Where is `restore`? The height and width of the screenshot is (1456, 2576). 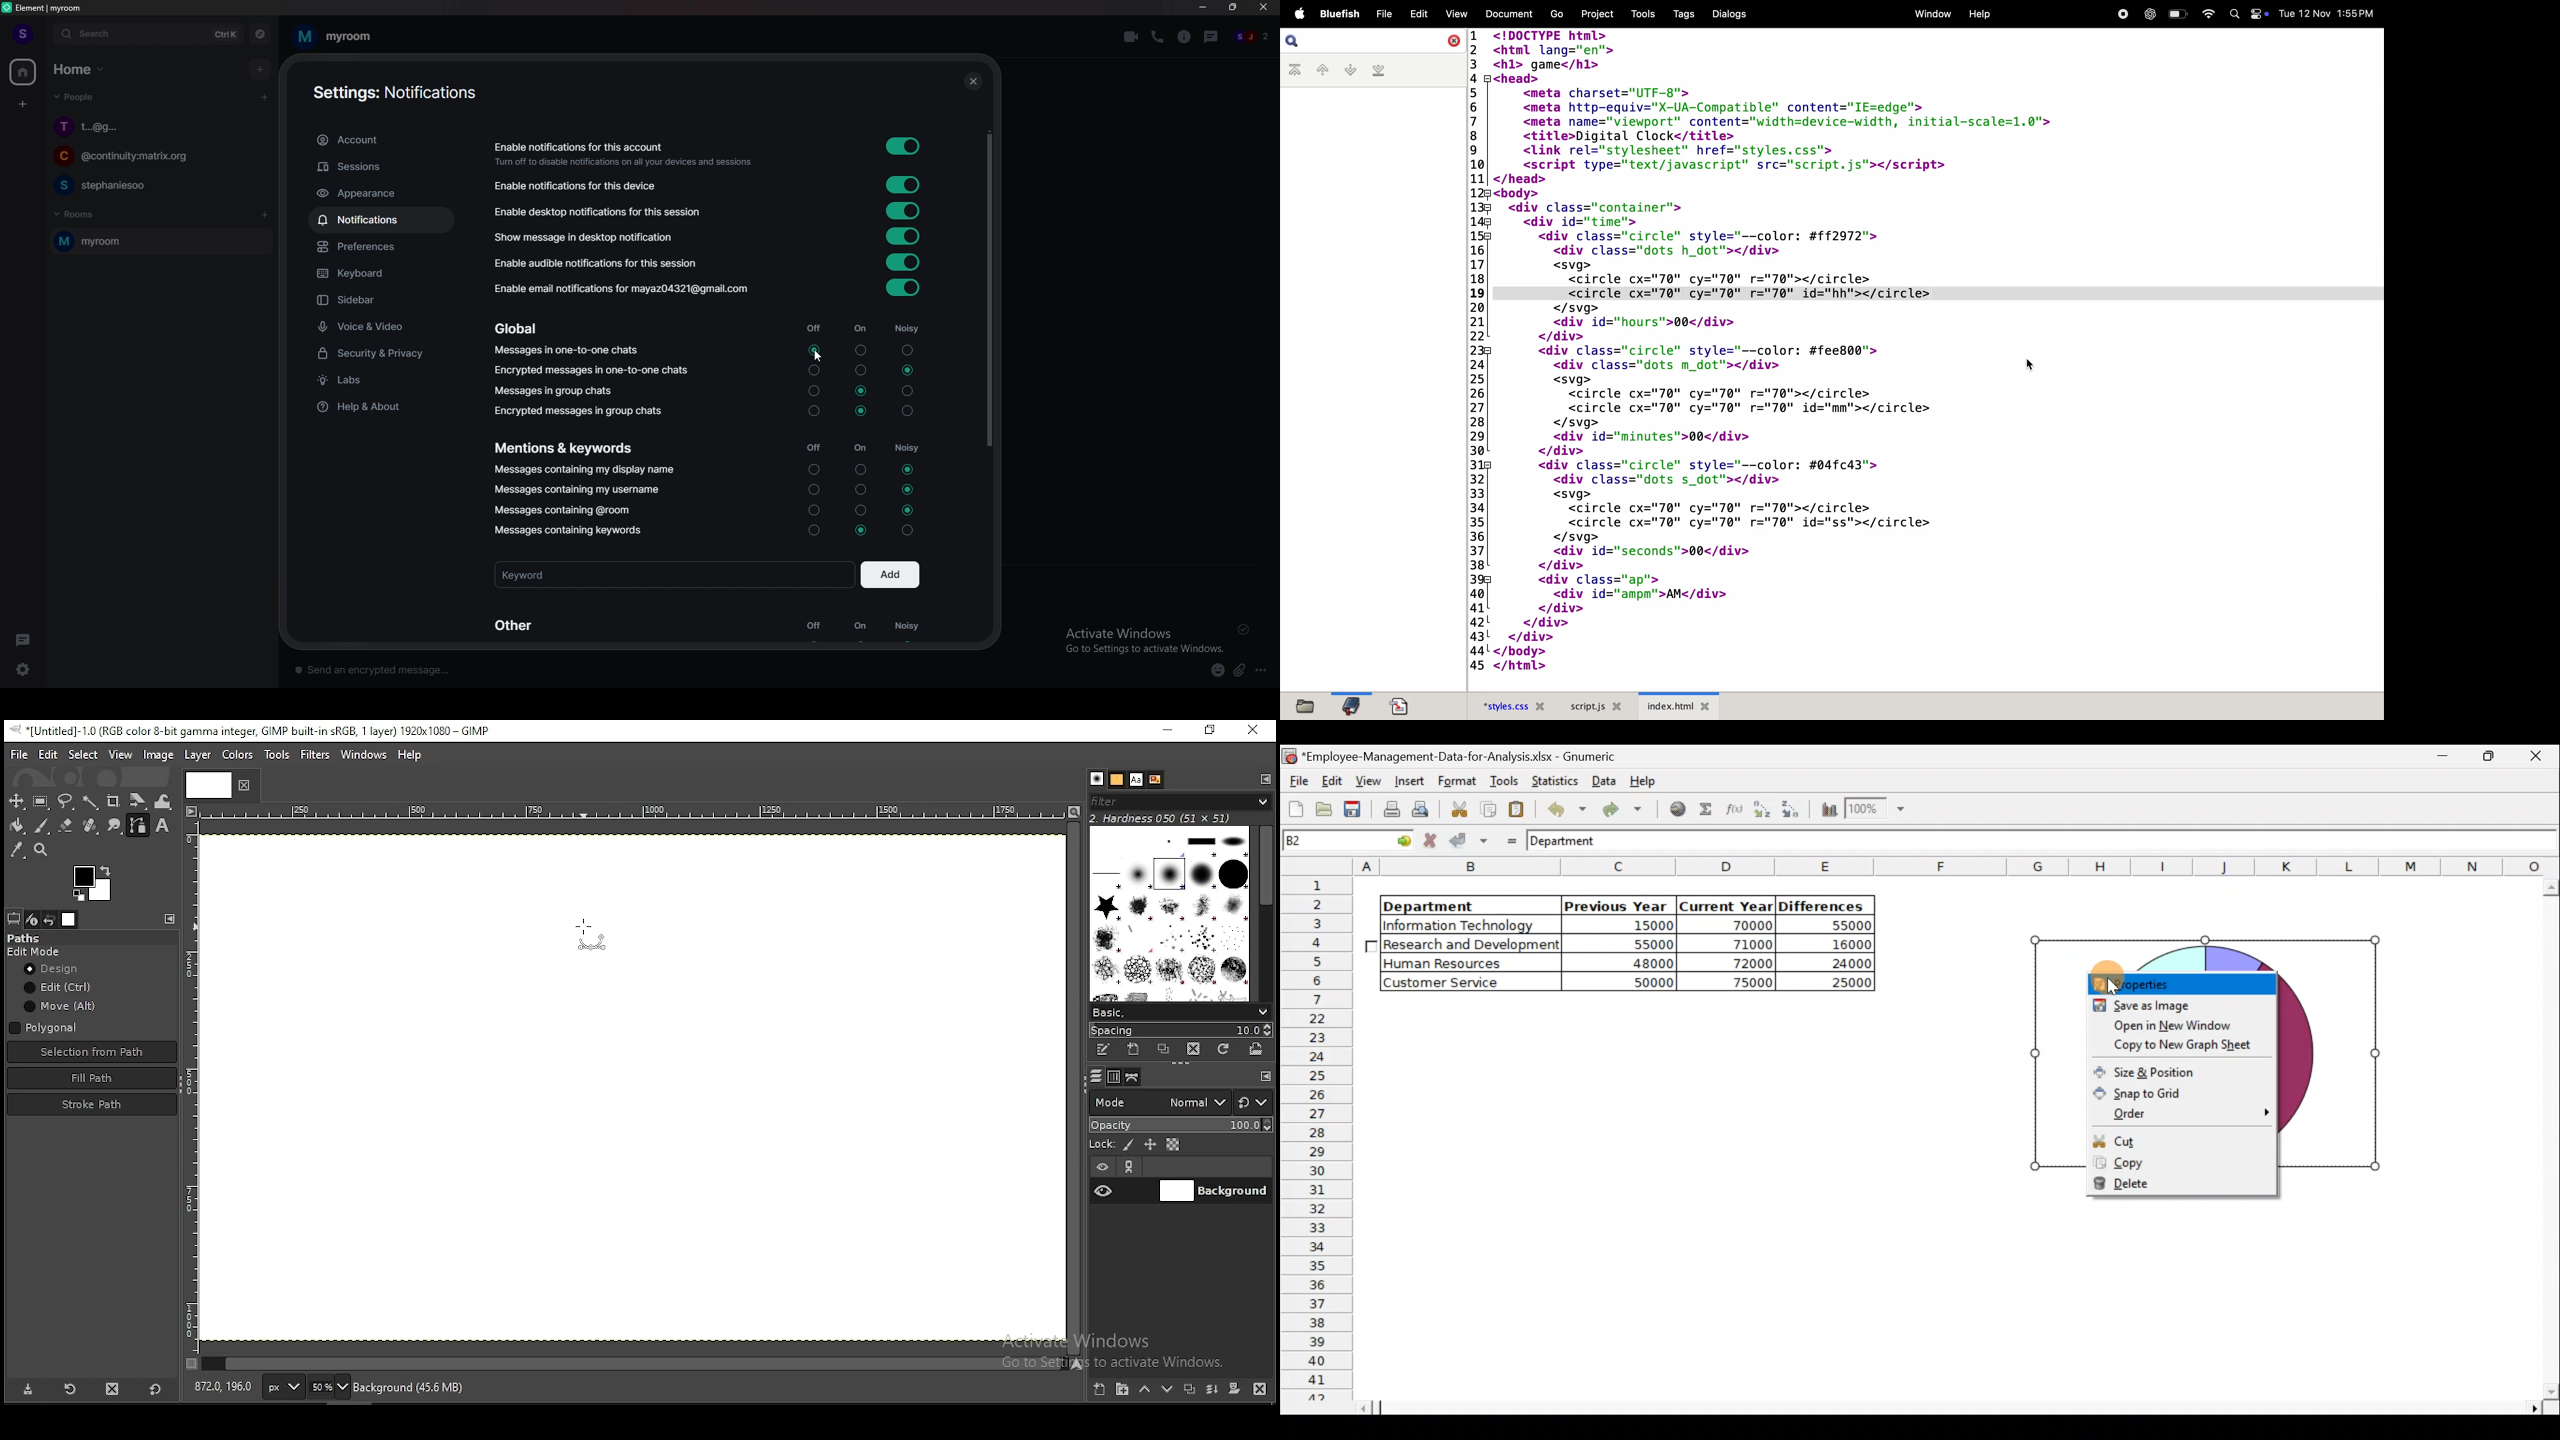
restore is located at coordinates (1210, 731).